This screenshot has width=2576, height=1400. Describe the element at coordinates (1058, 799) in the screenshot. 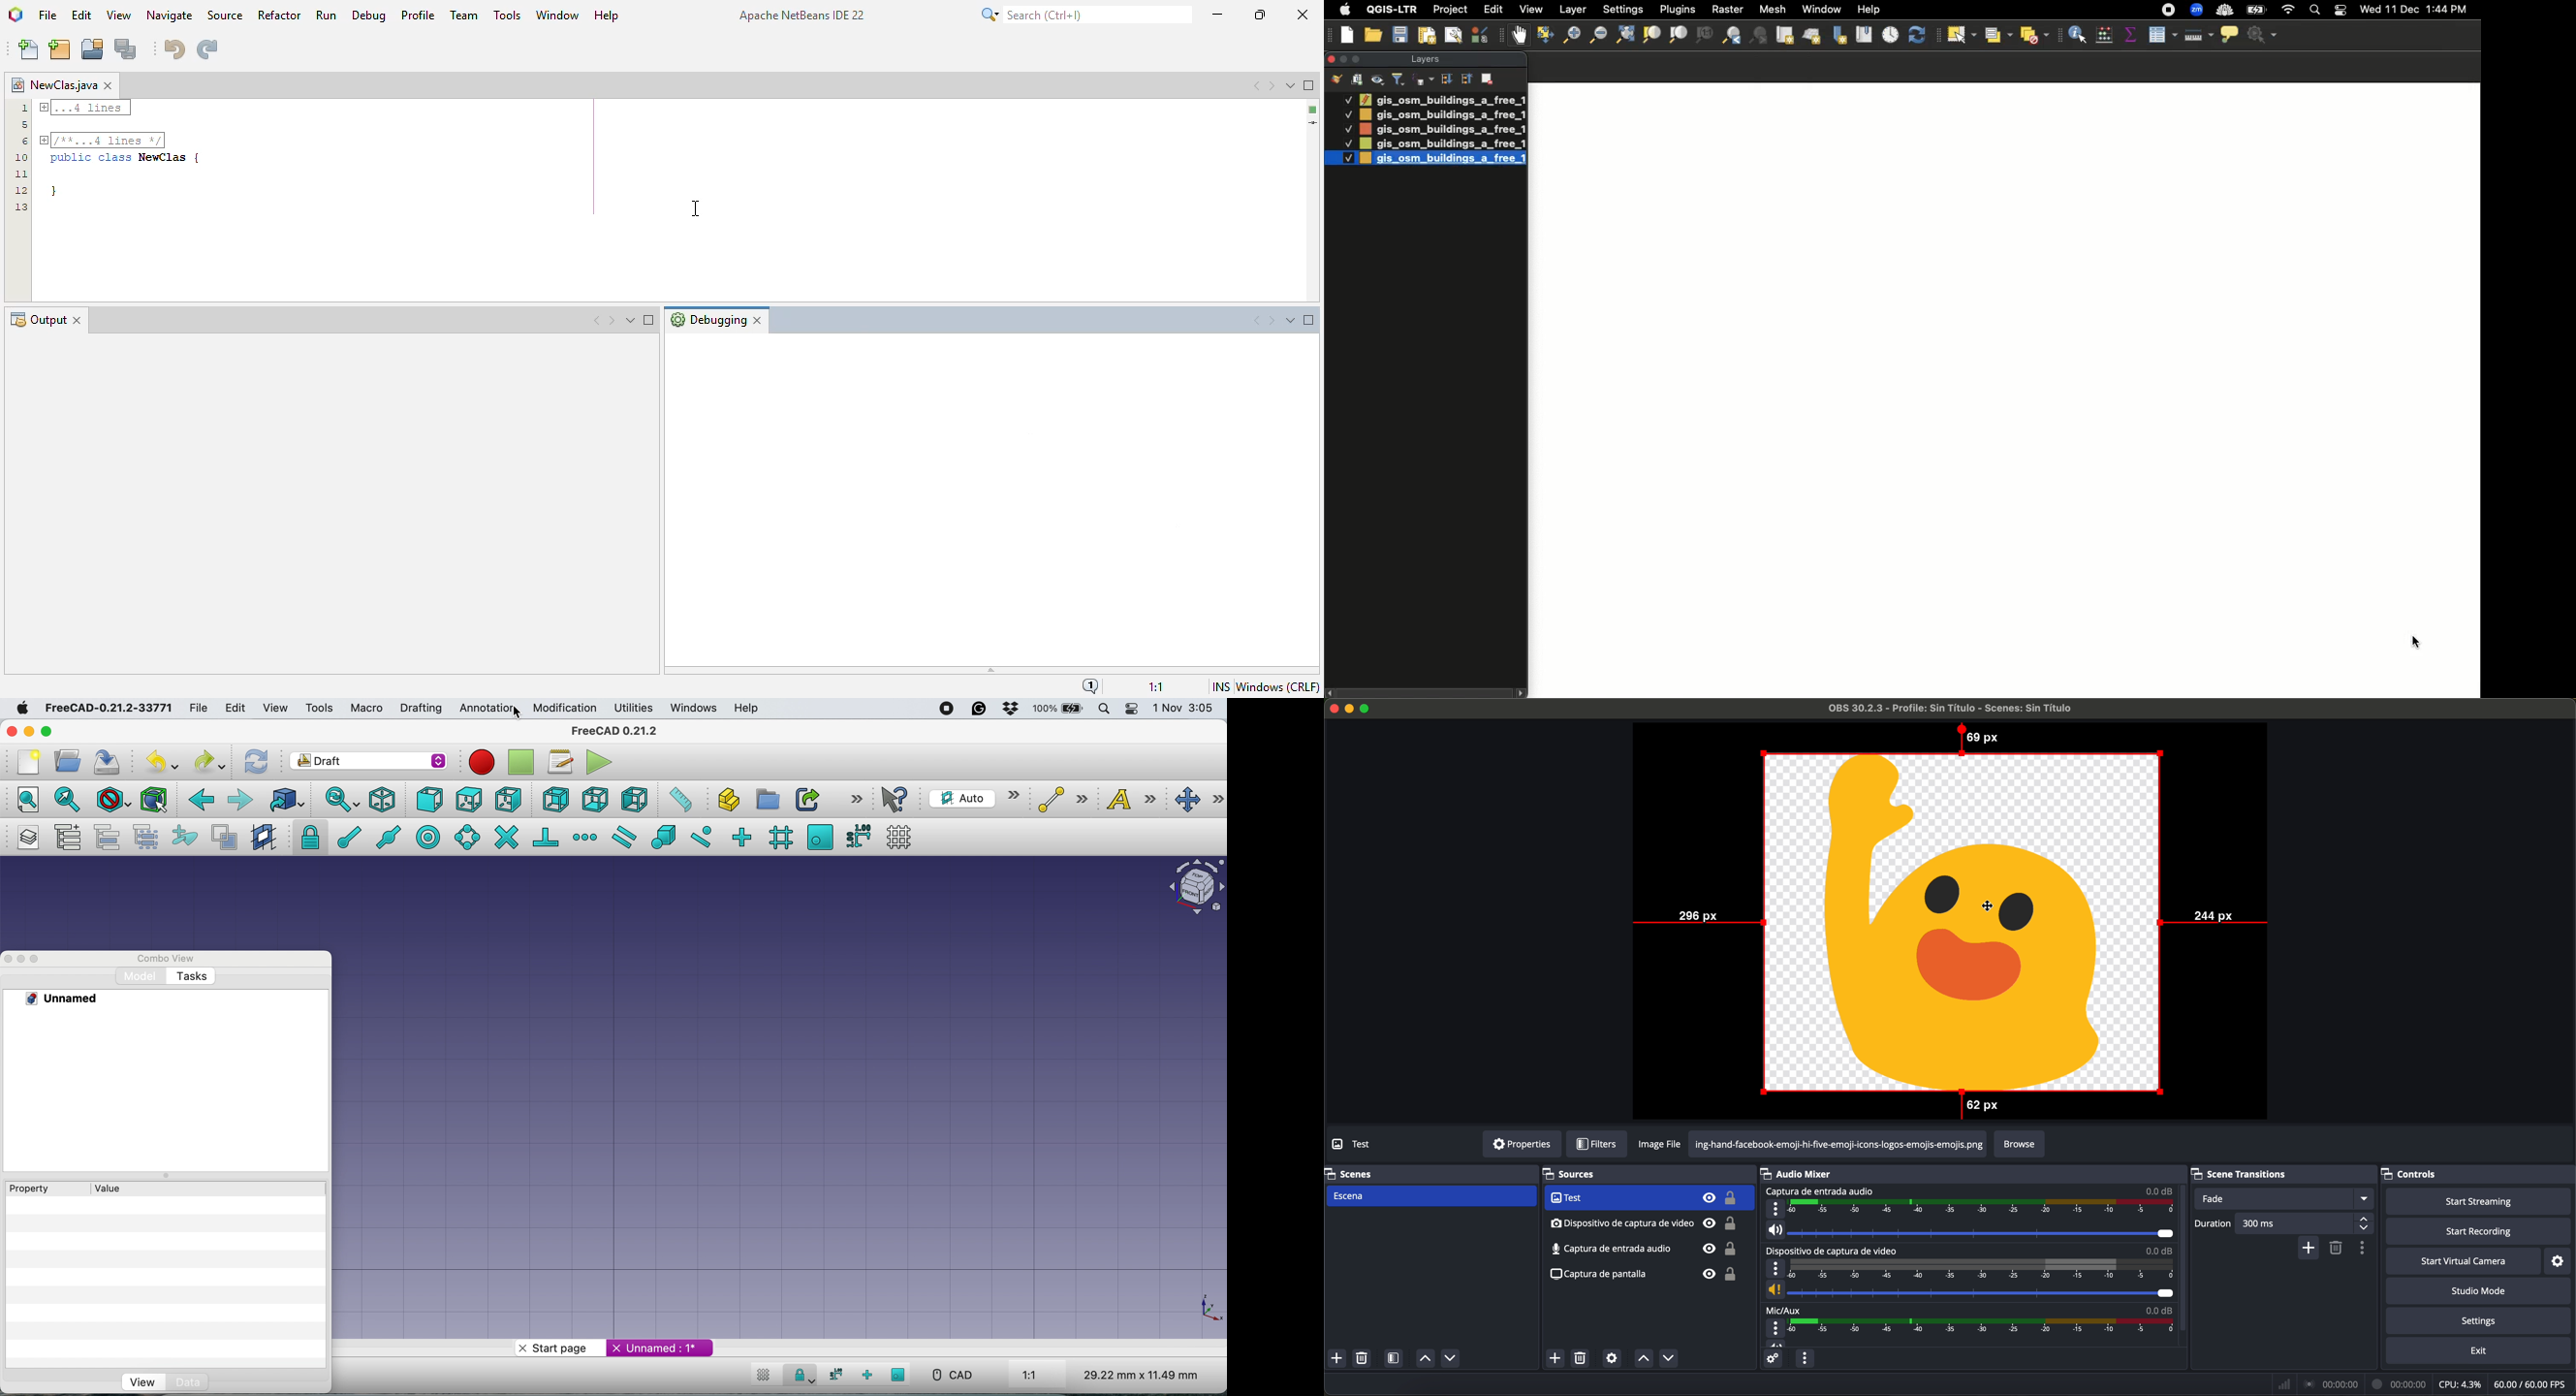

I see `line` at that location.